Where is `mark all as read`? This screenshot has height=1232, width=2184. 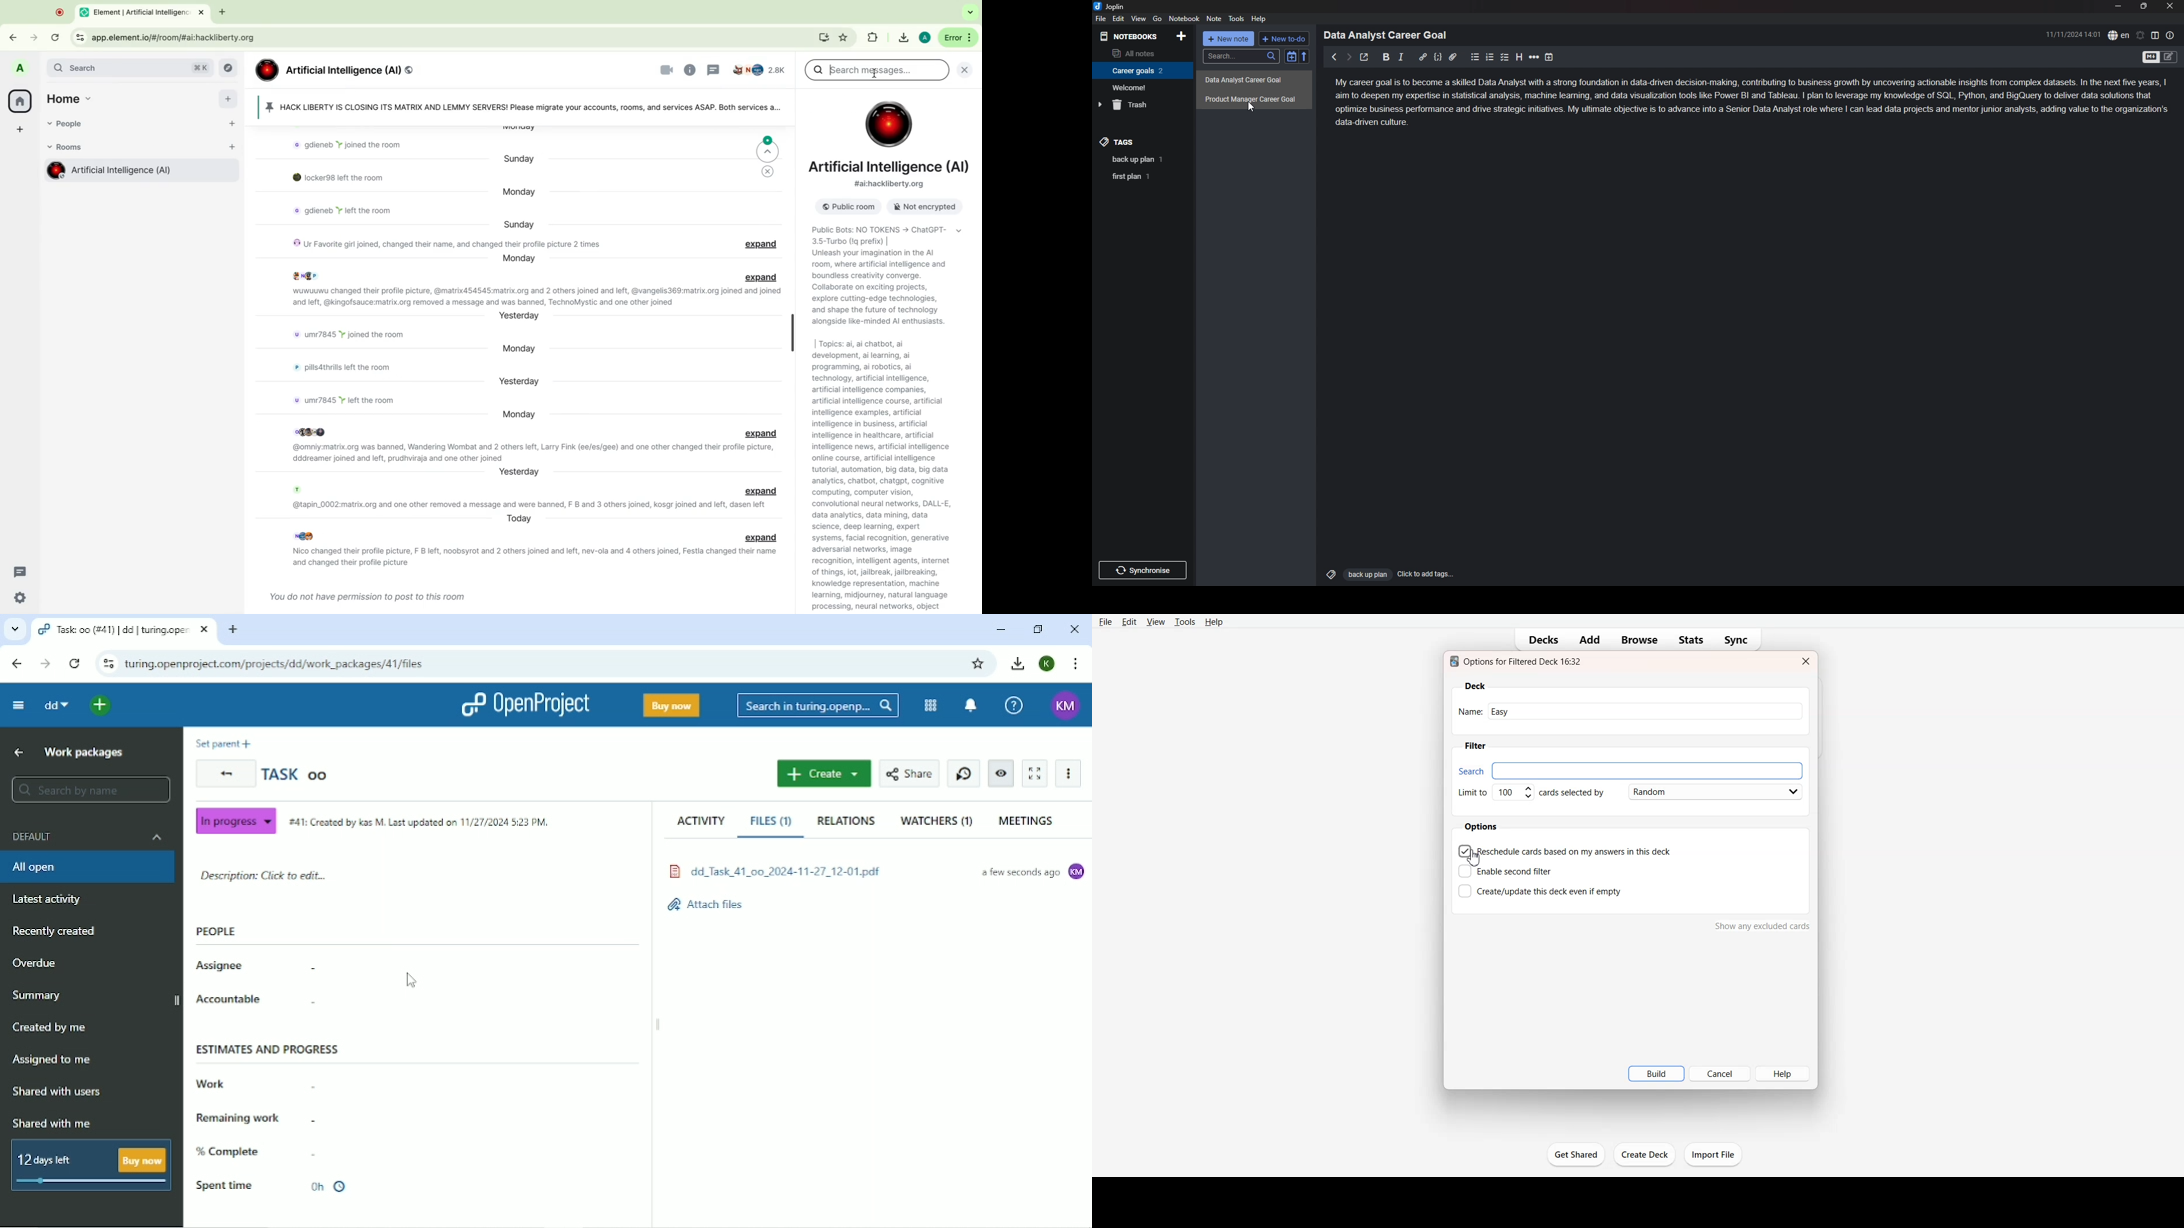 mark all as read is located at coordinates (768, 173).